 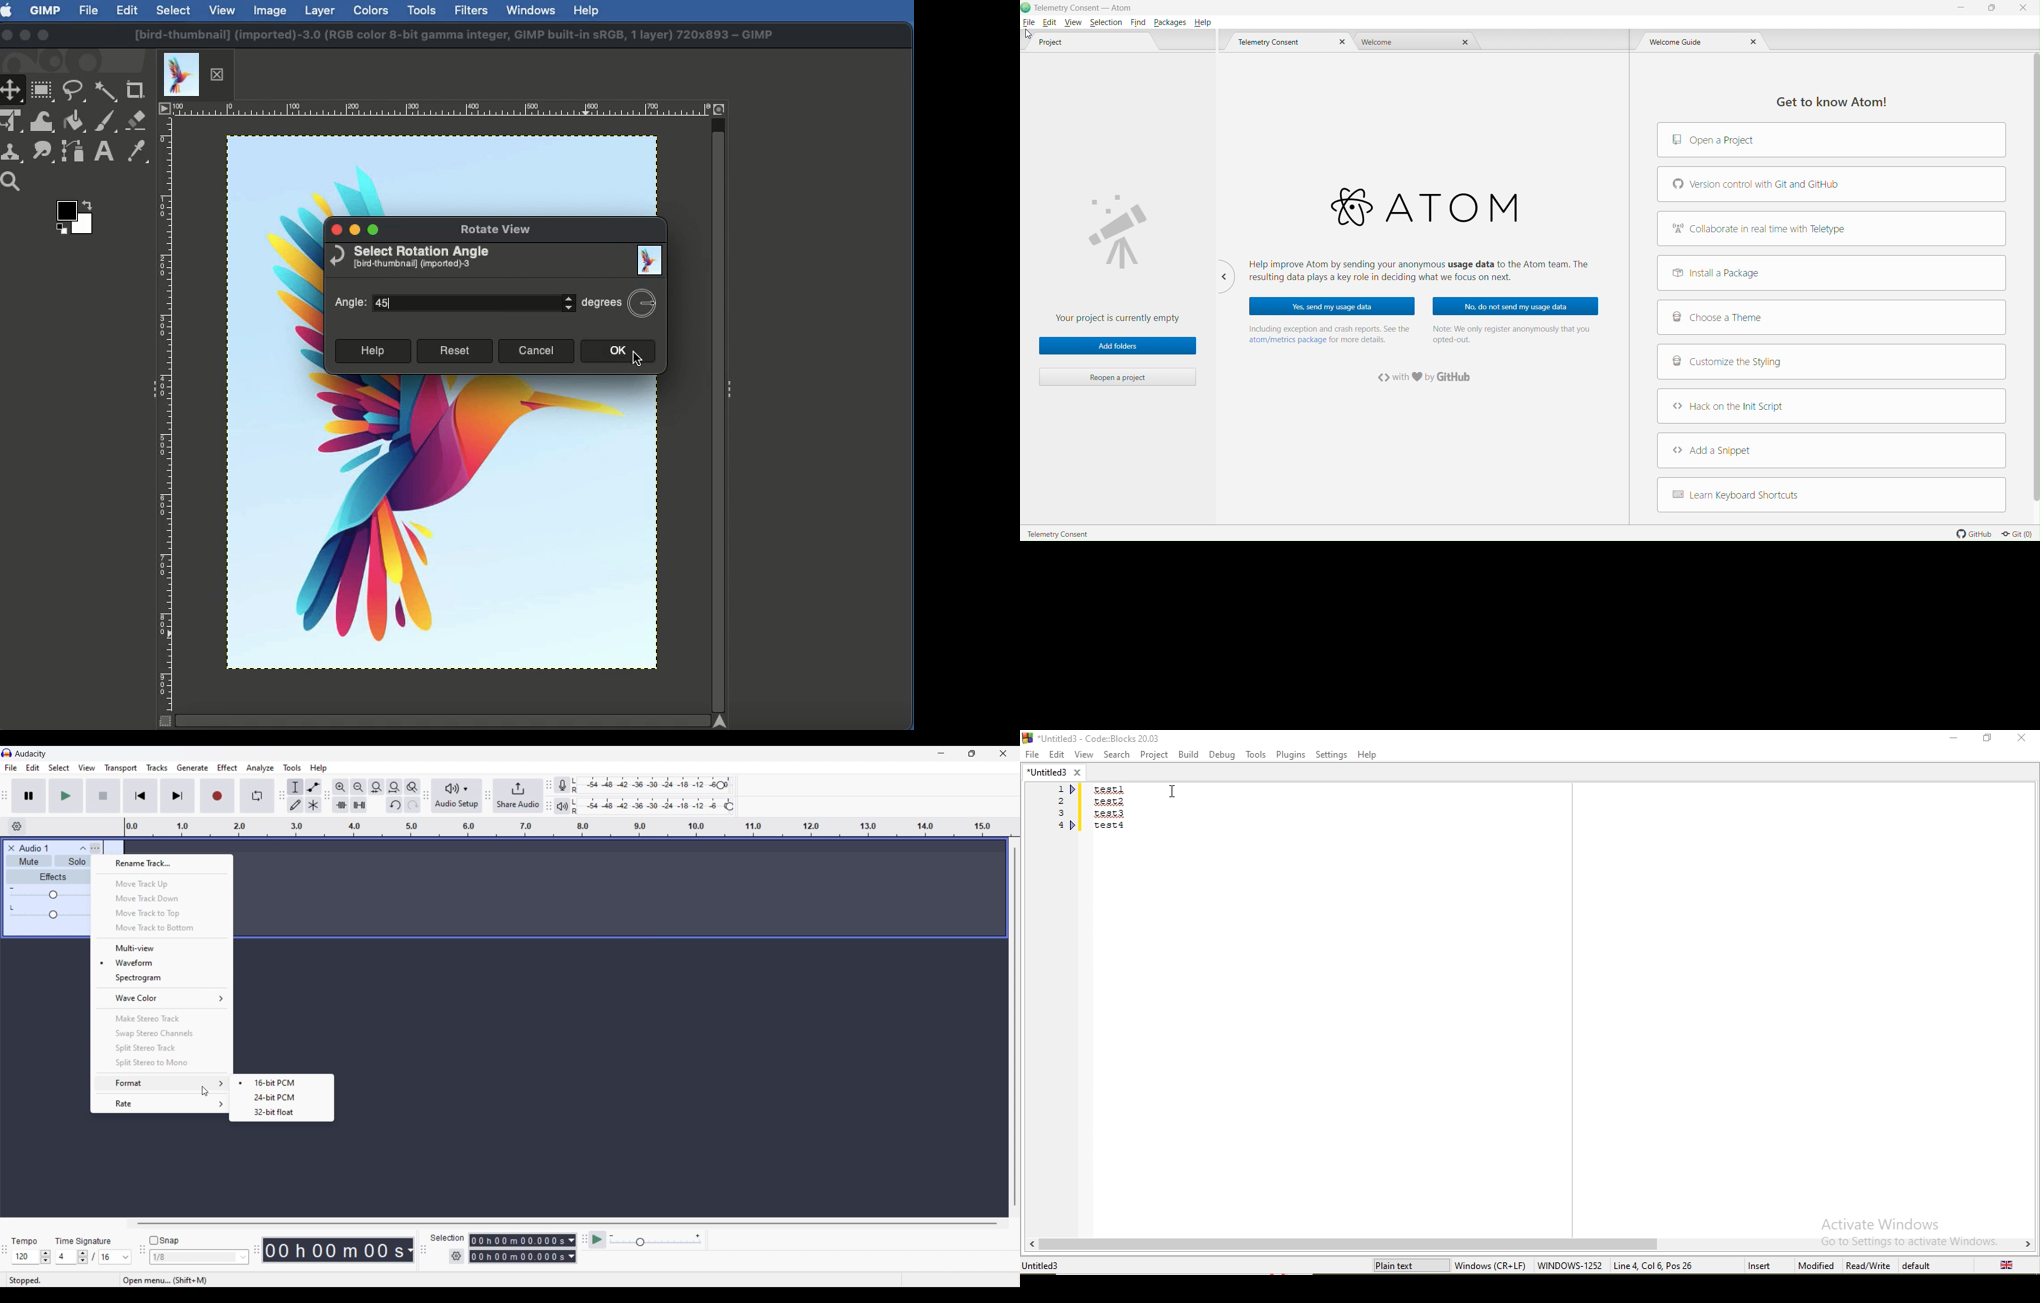 What do you see at coordinates (2018, 534) in the screenshot?
I see `Git (0)` at bounding box center [2018, 534].